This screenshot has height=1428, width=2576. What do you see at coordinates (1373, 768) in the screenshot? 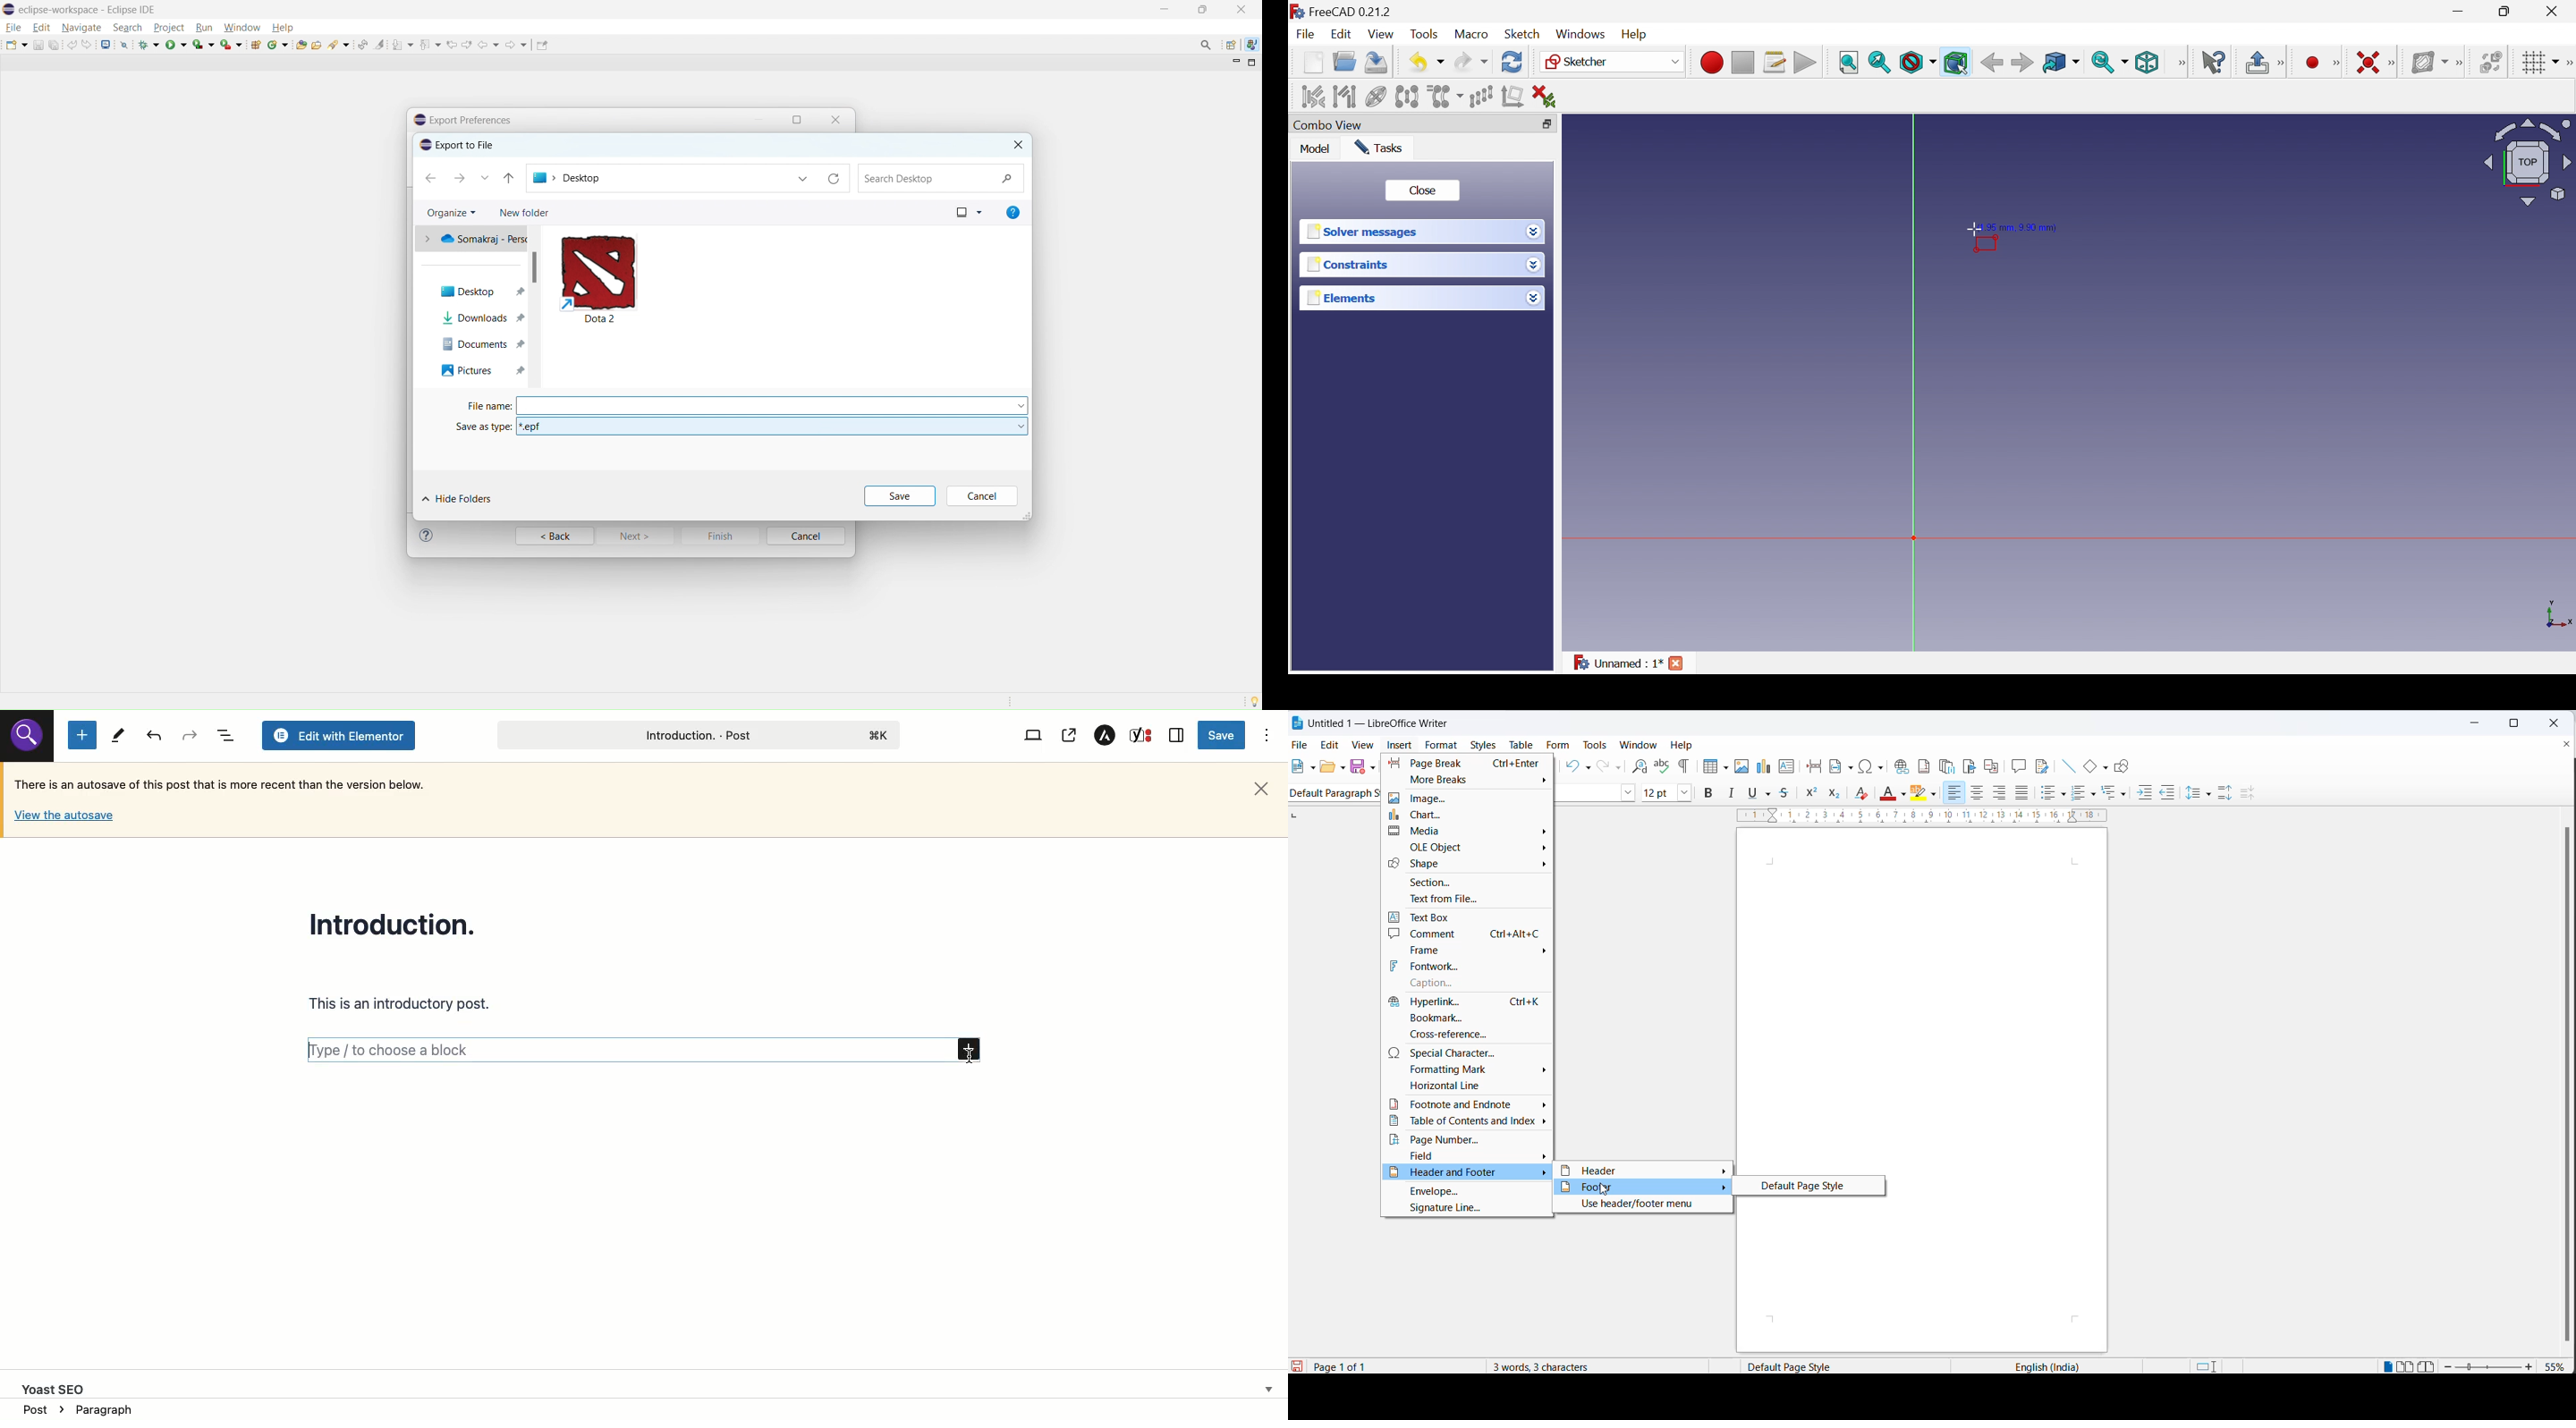
I see `save as` at bounding box center [1373, 768].